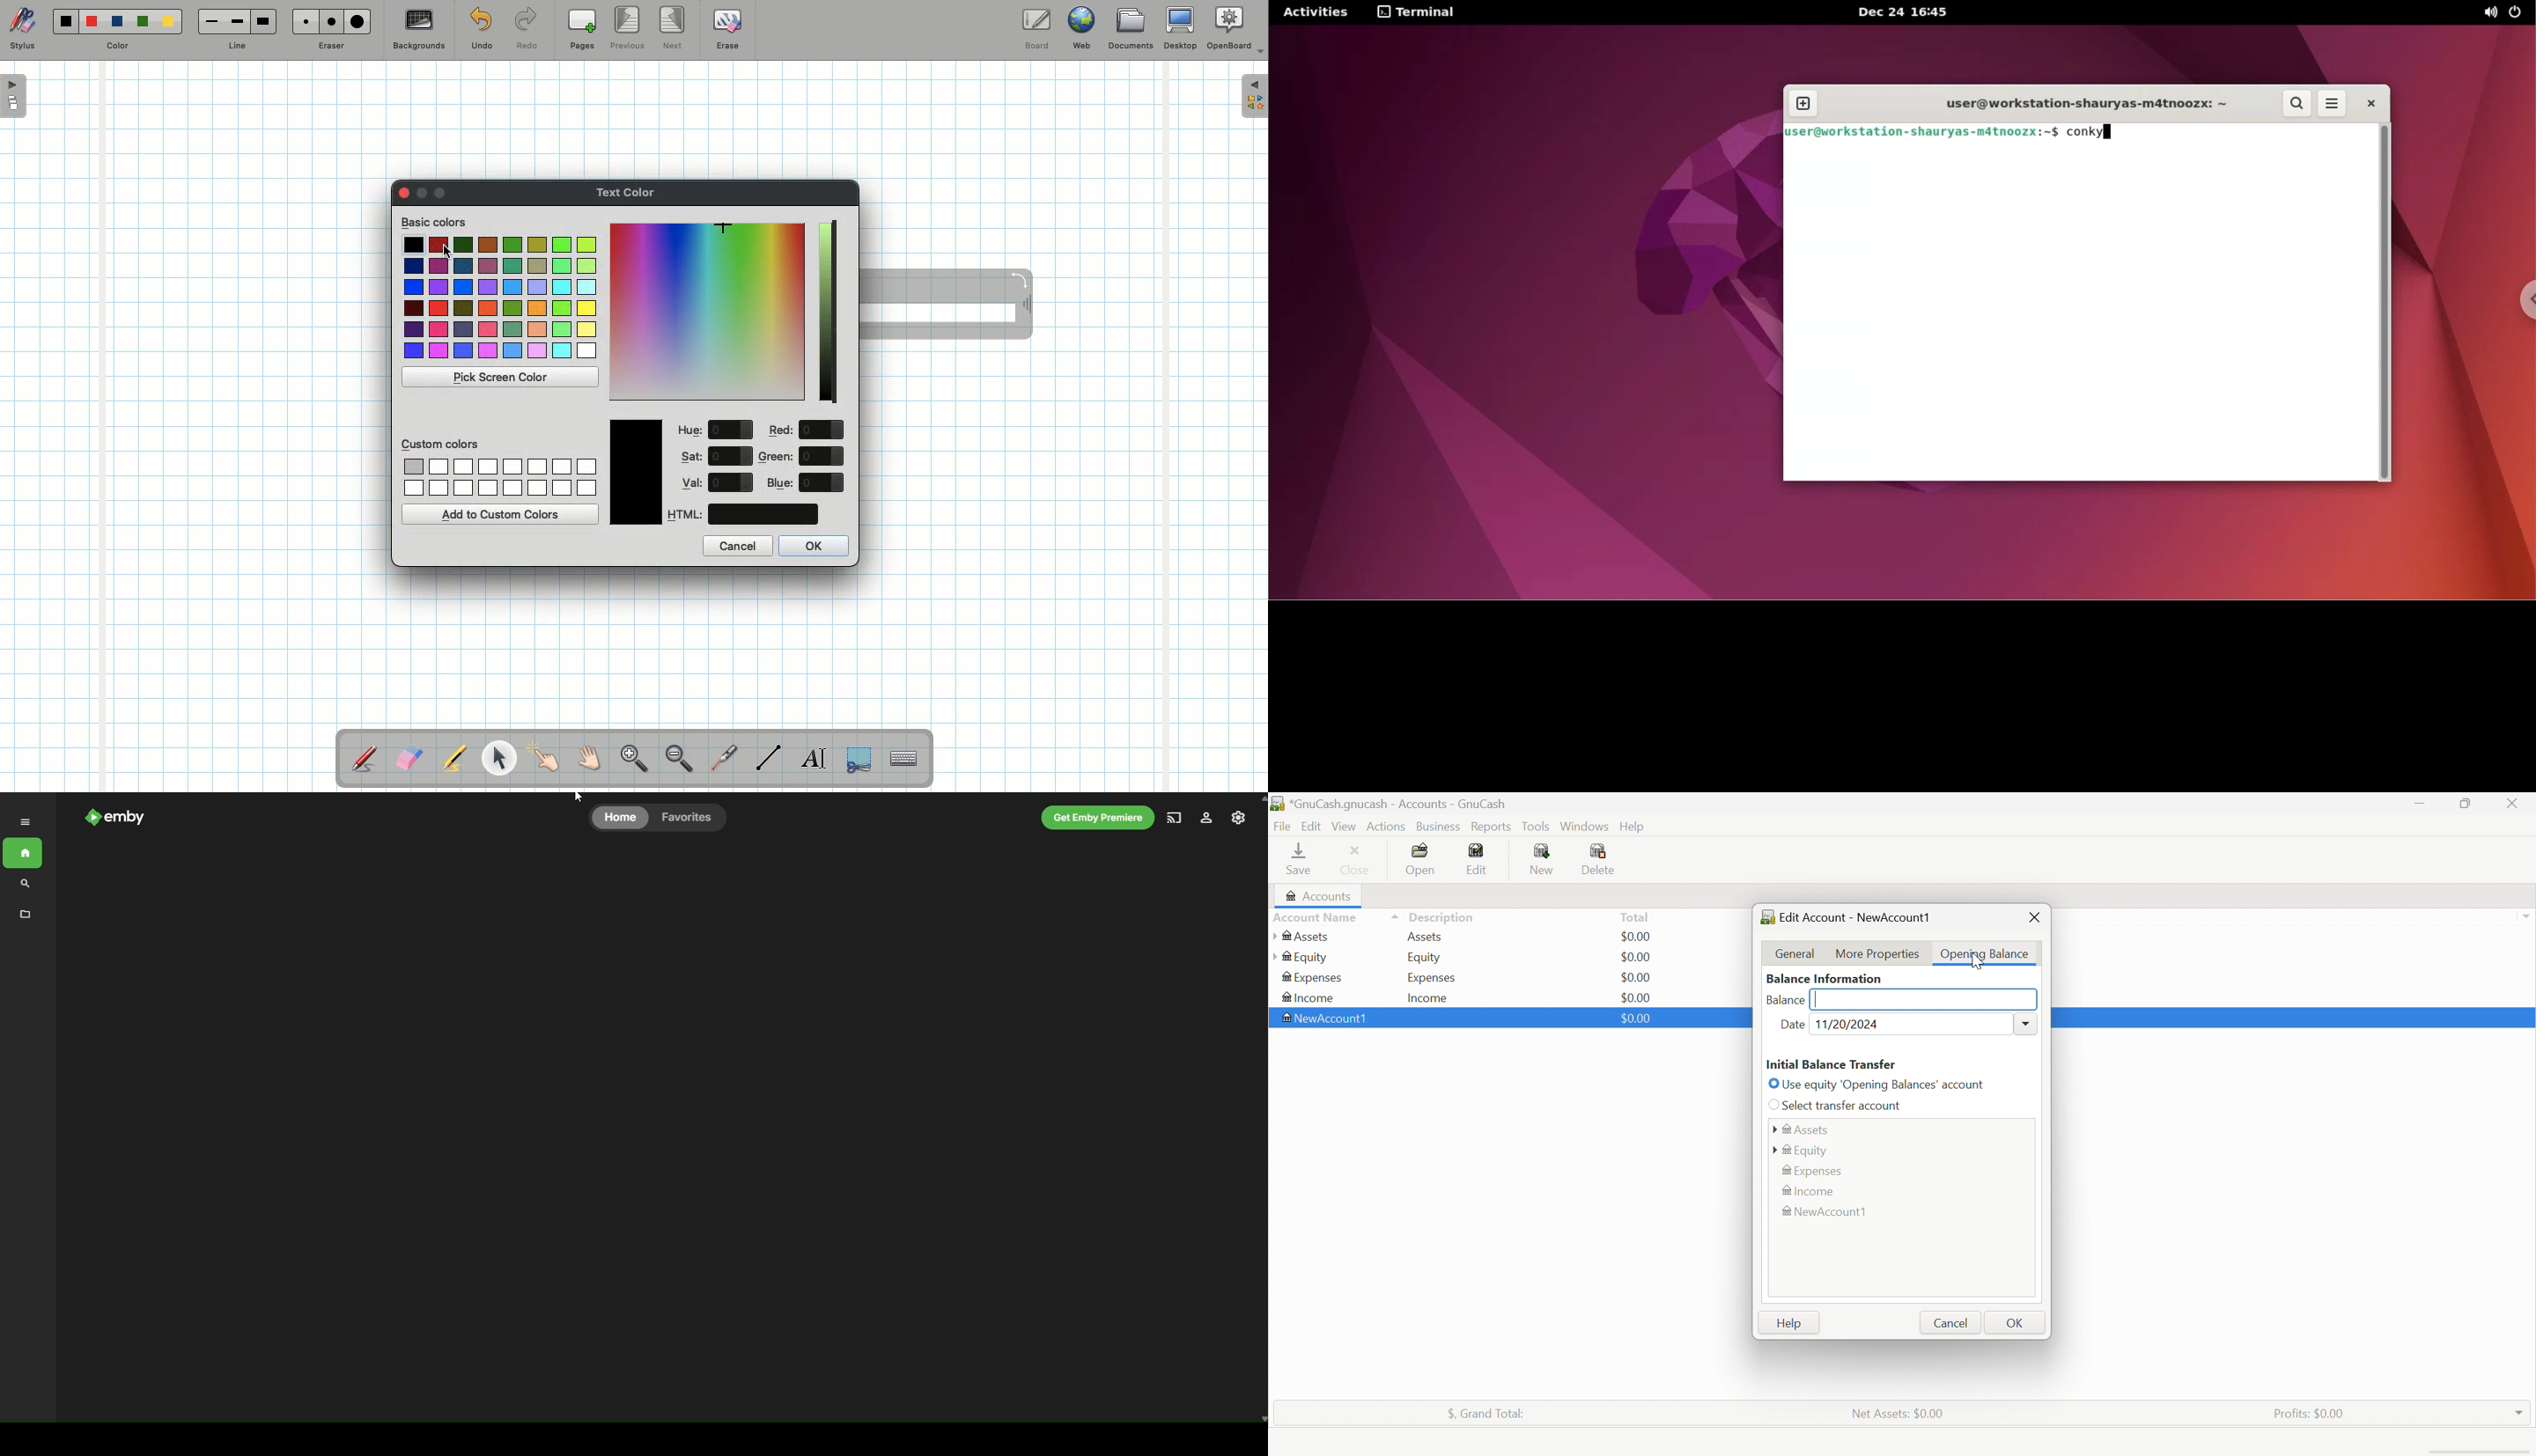 The width and height of the screenshot is (2548, 1456). What do you see at coordinates (2033, 917) in the screenshot?
I see `close` at bounding box center [2033, 917].